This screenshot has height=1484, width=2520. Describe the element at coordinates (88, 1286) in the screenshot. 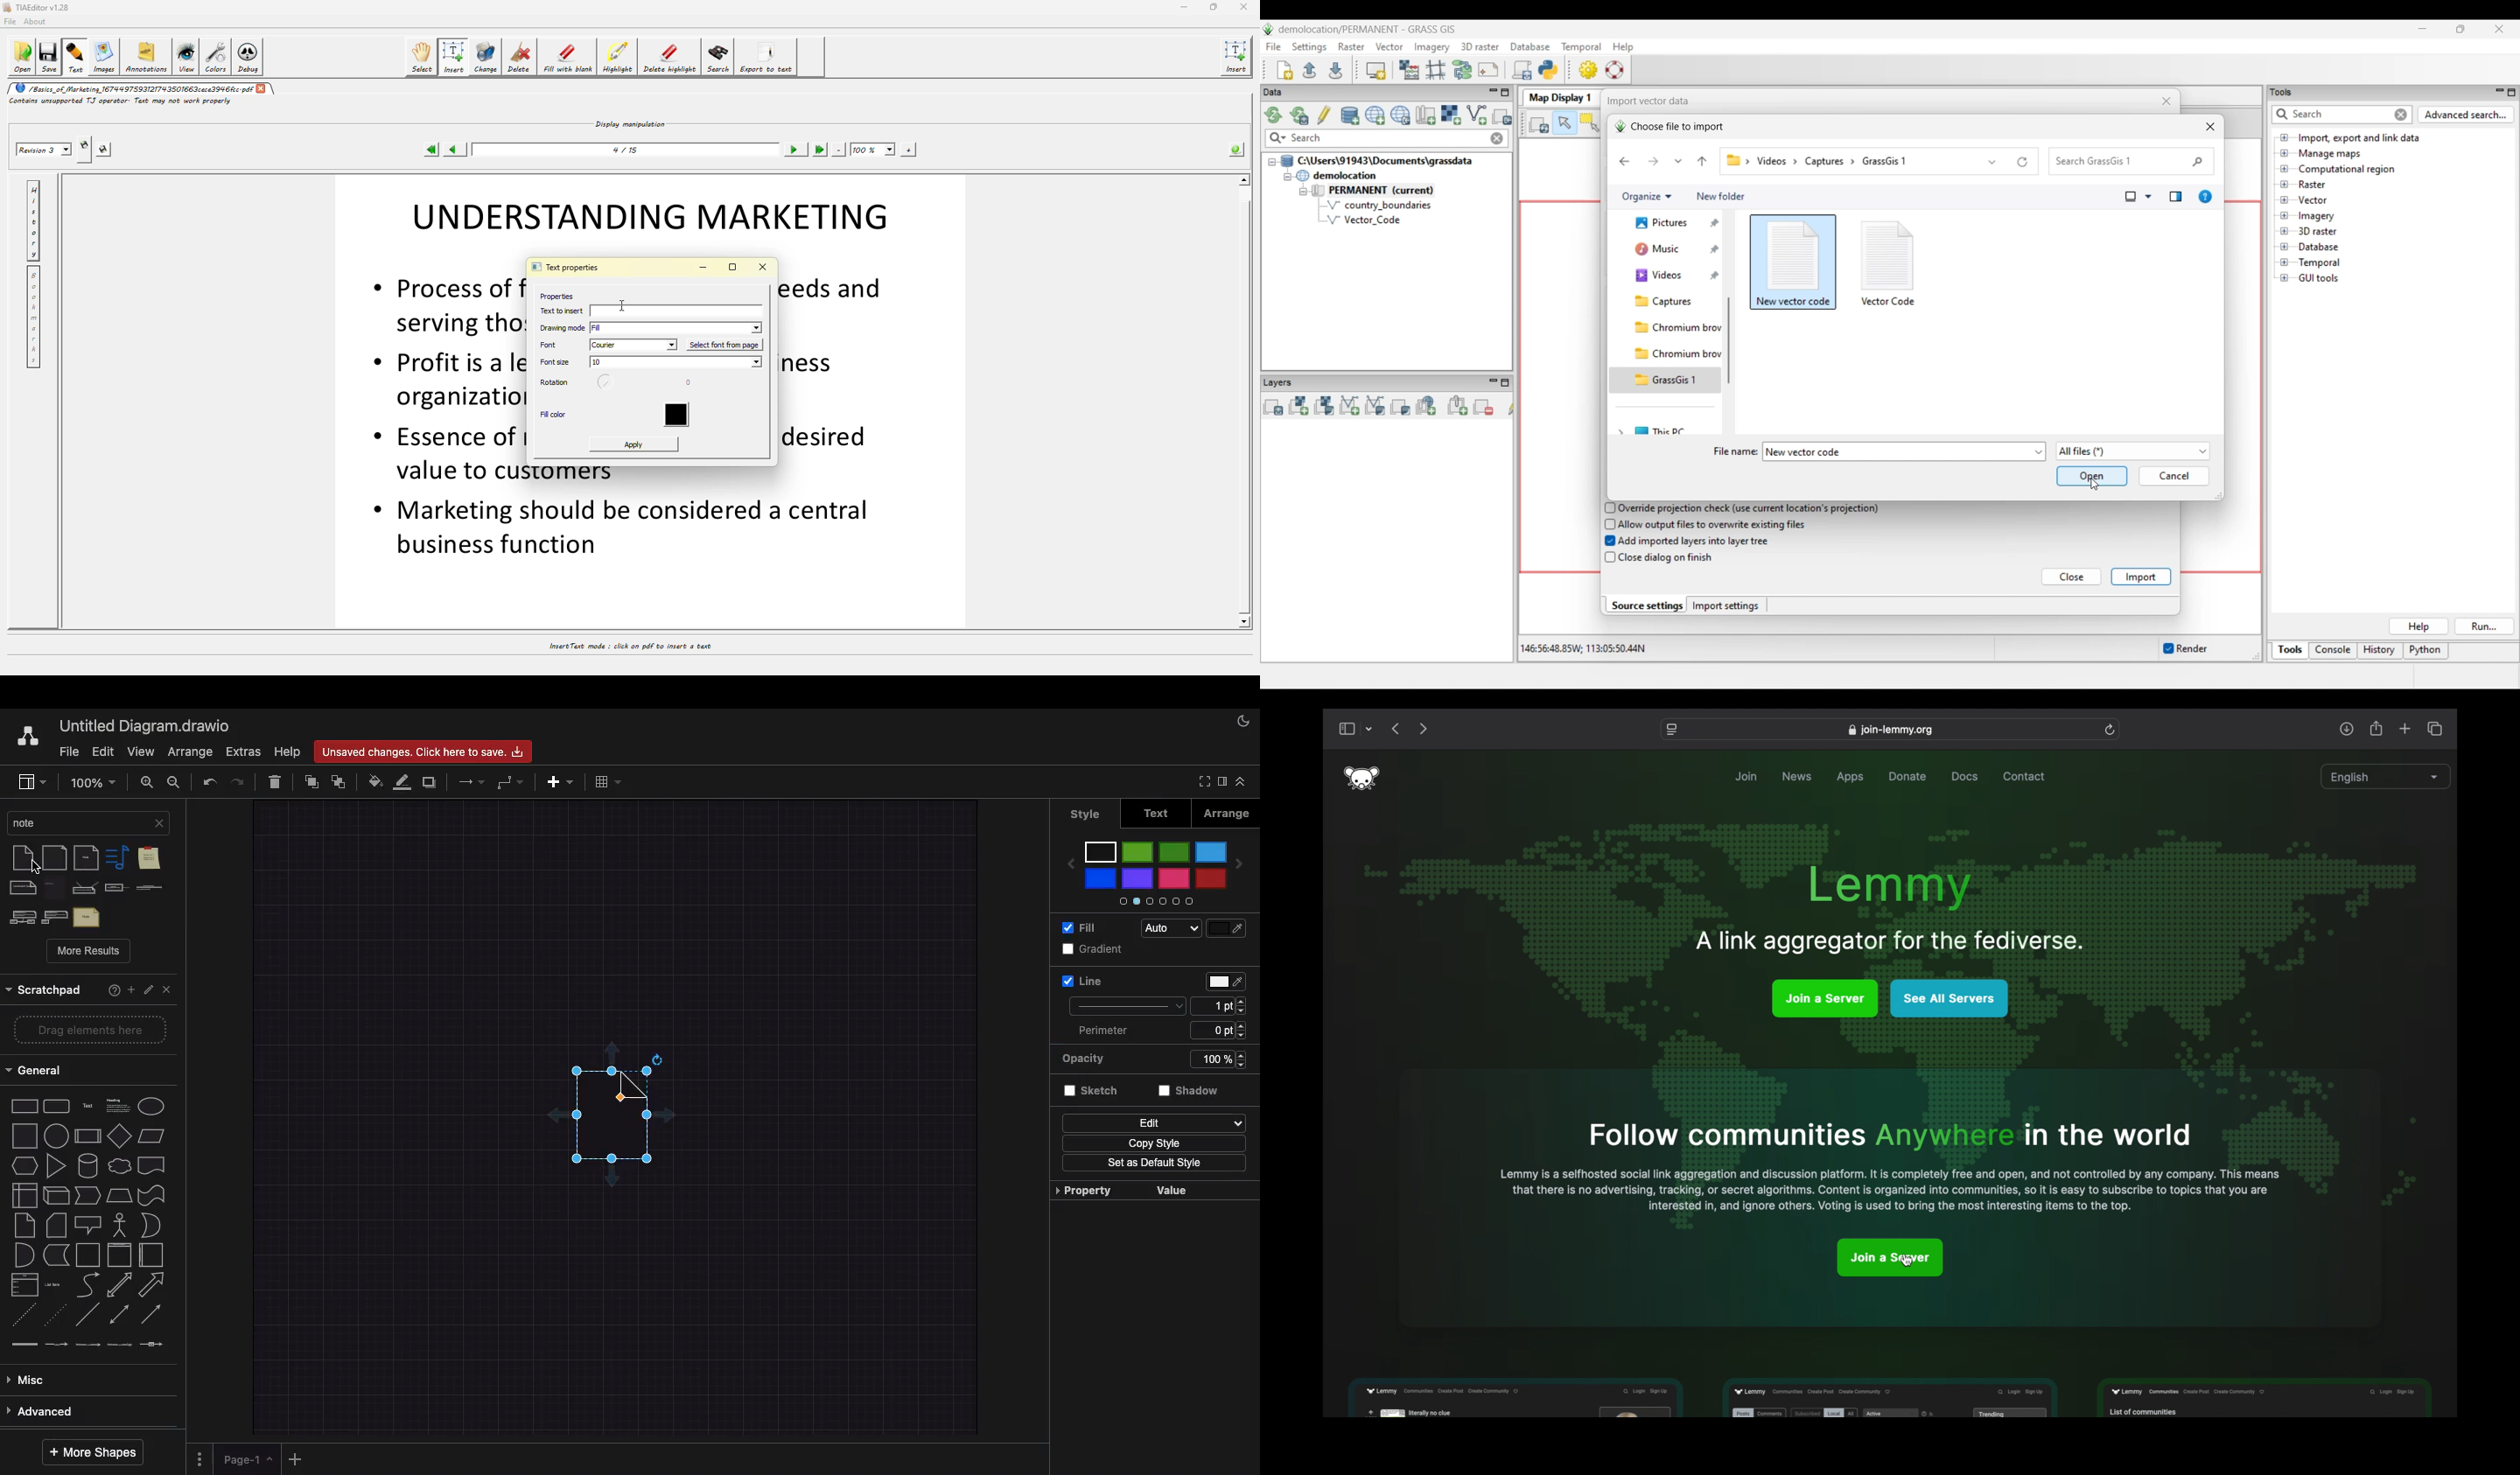

I see `curve` at that location.